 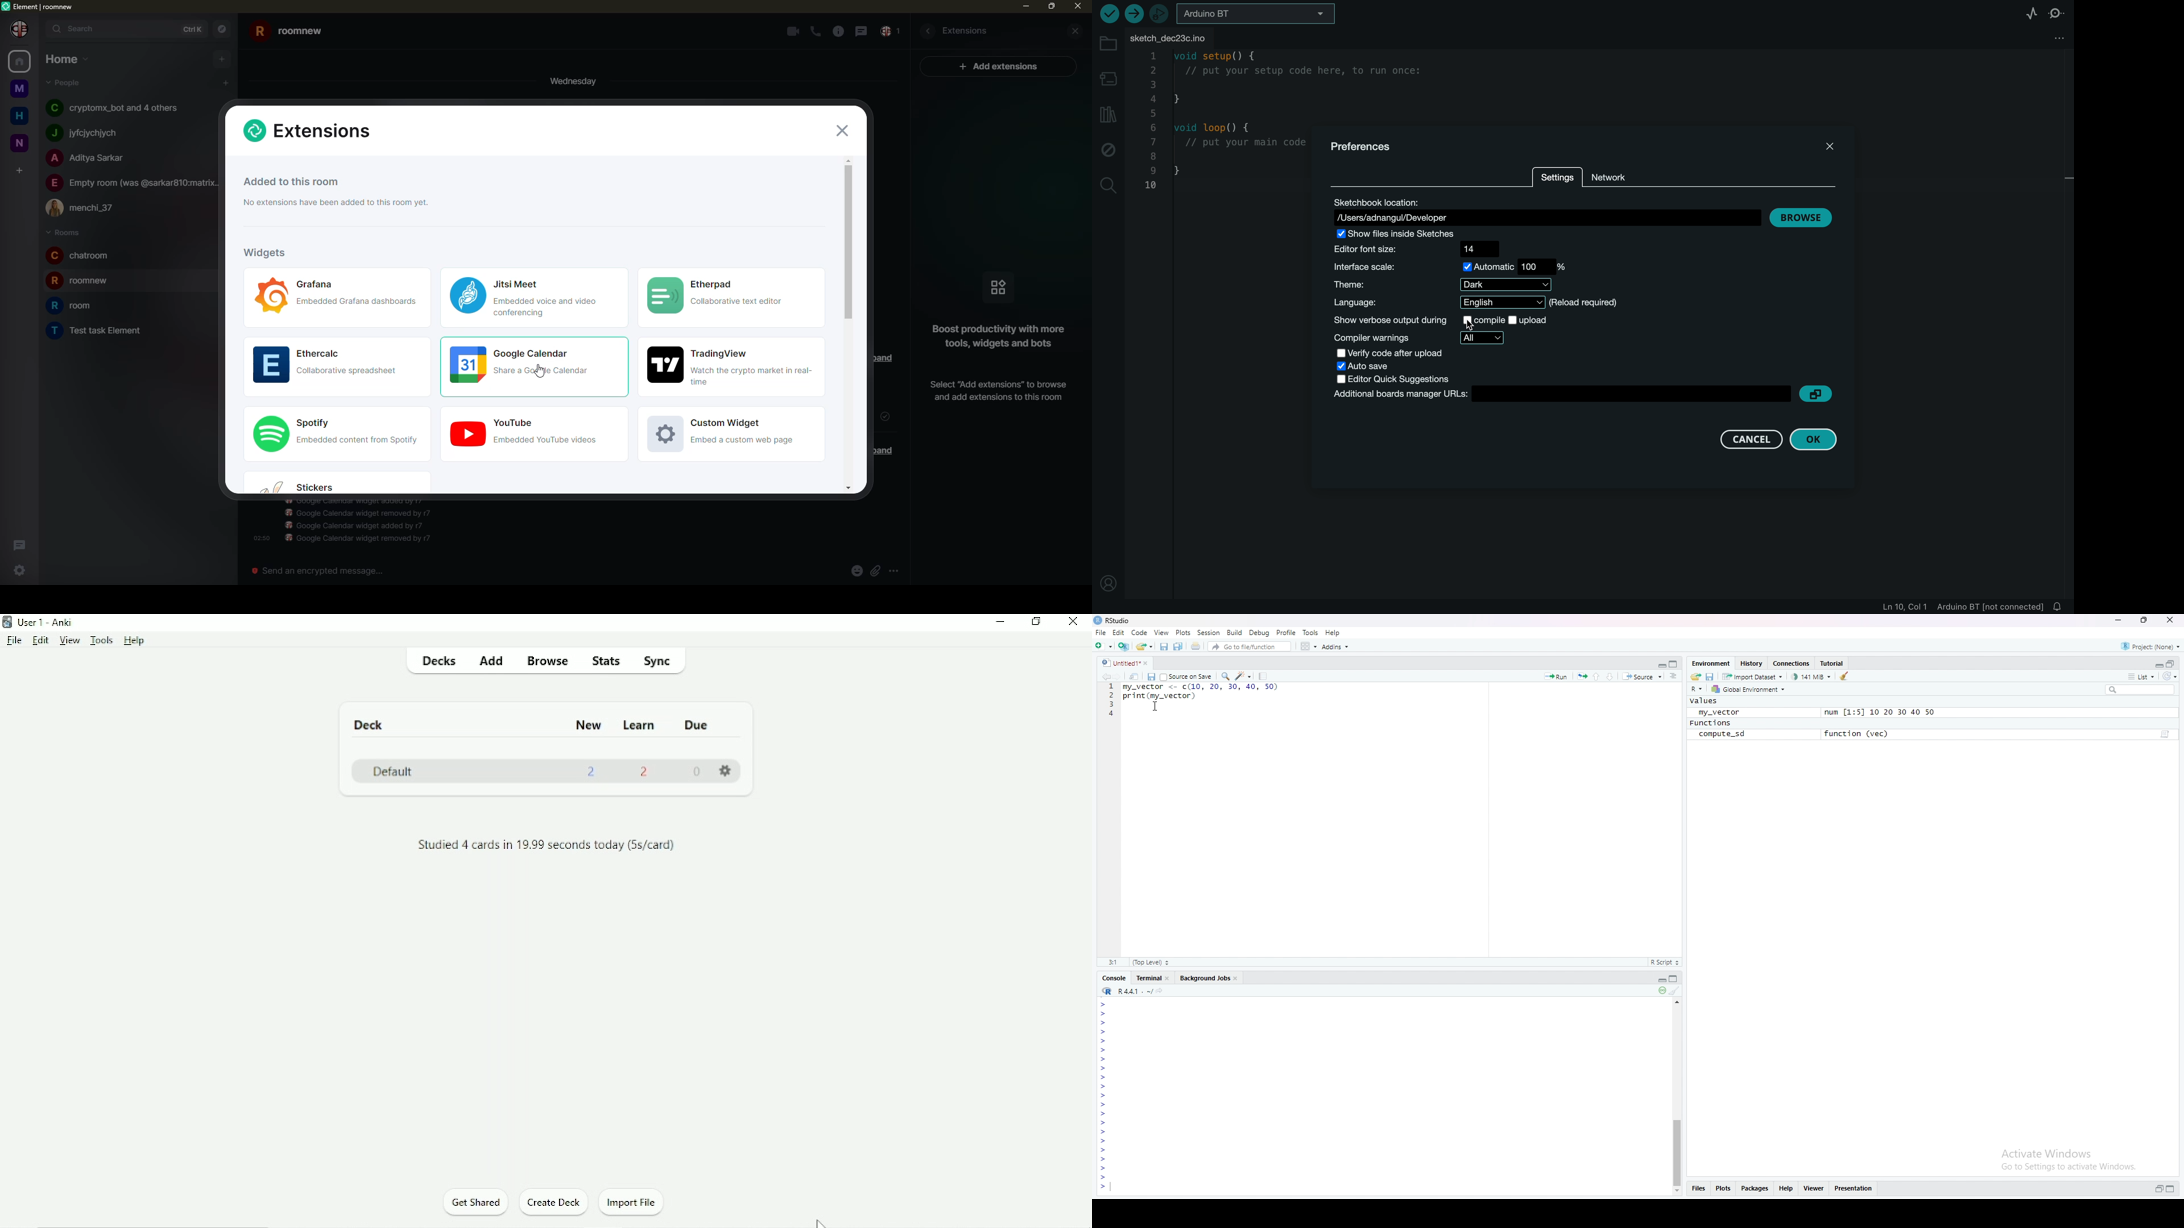 What do you see at coordinates (18, 544) in the screenshot?
I see `threads` at bounding box center [18, 544].